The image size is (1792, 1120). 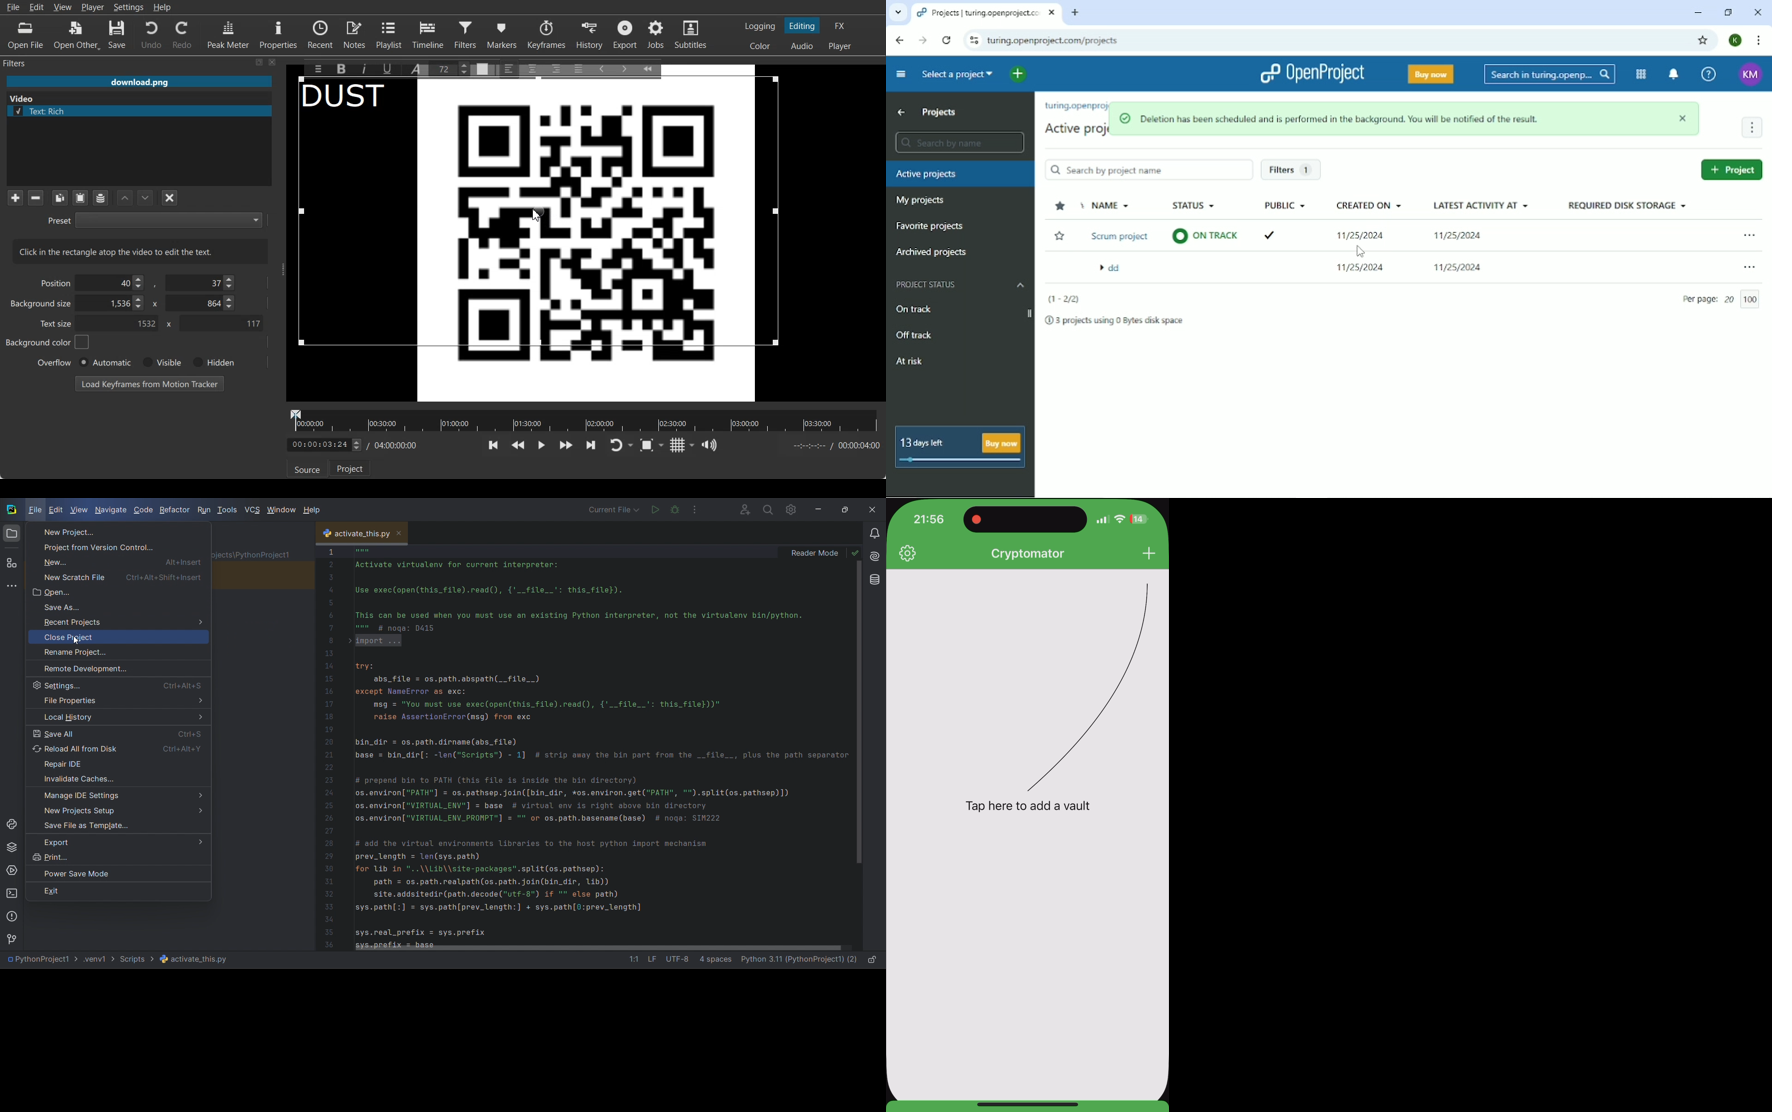 What do you see at coordinates (183, 35) in the screenshot?
I see `Redo` at bounding box center [183, 35].